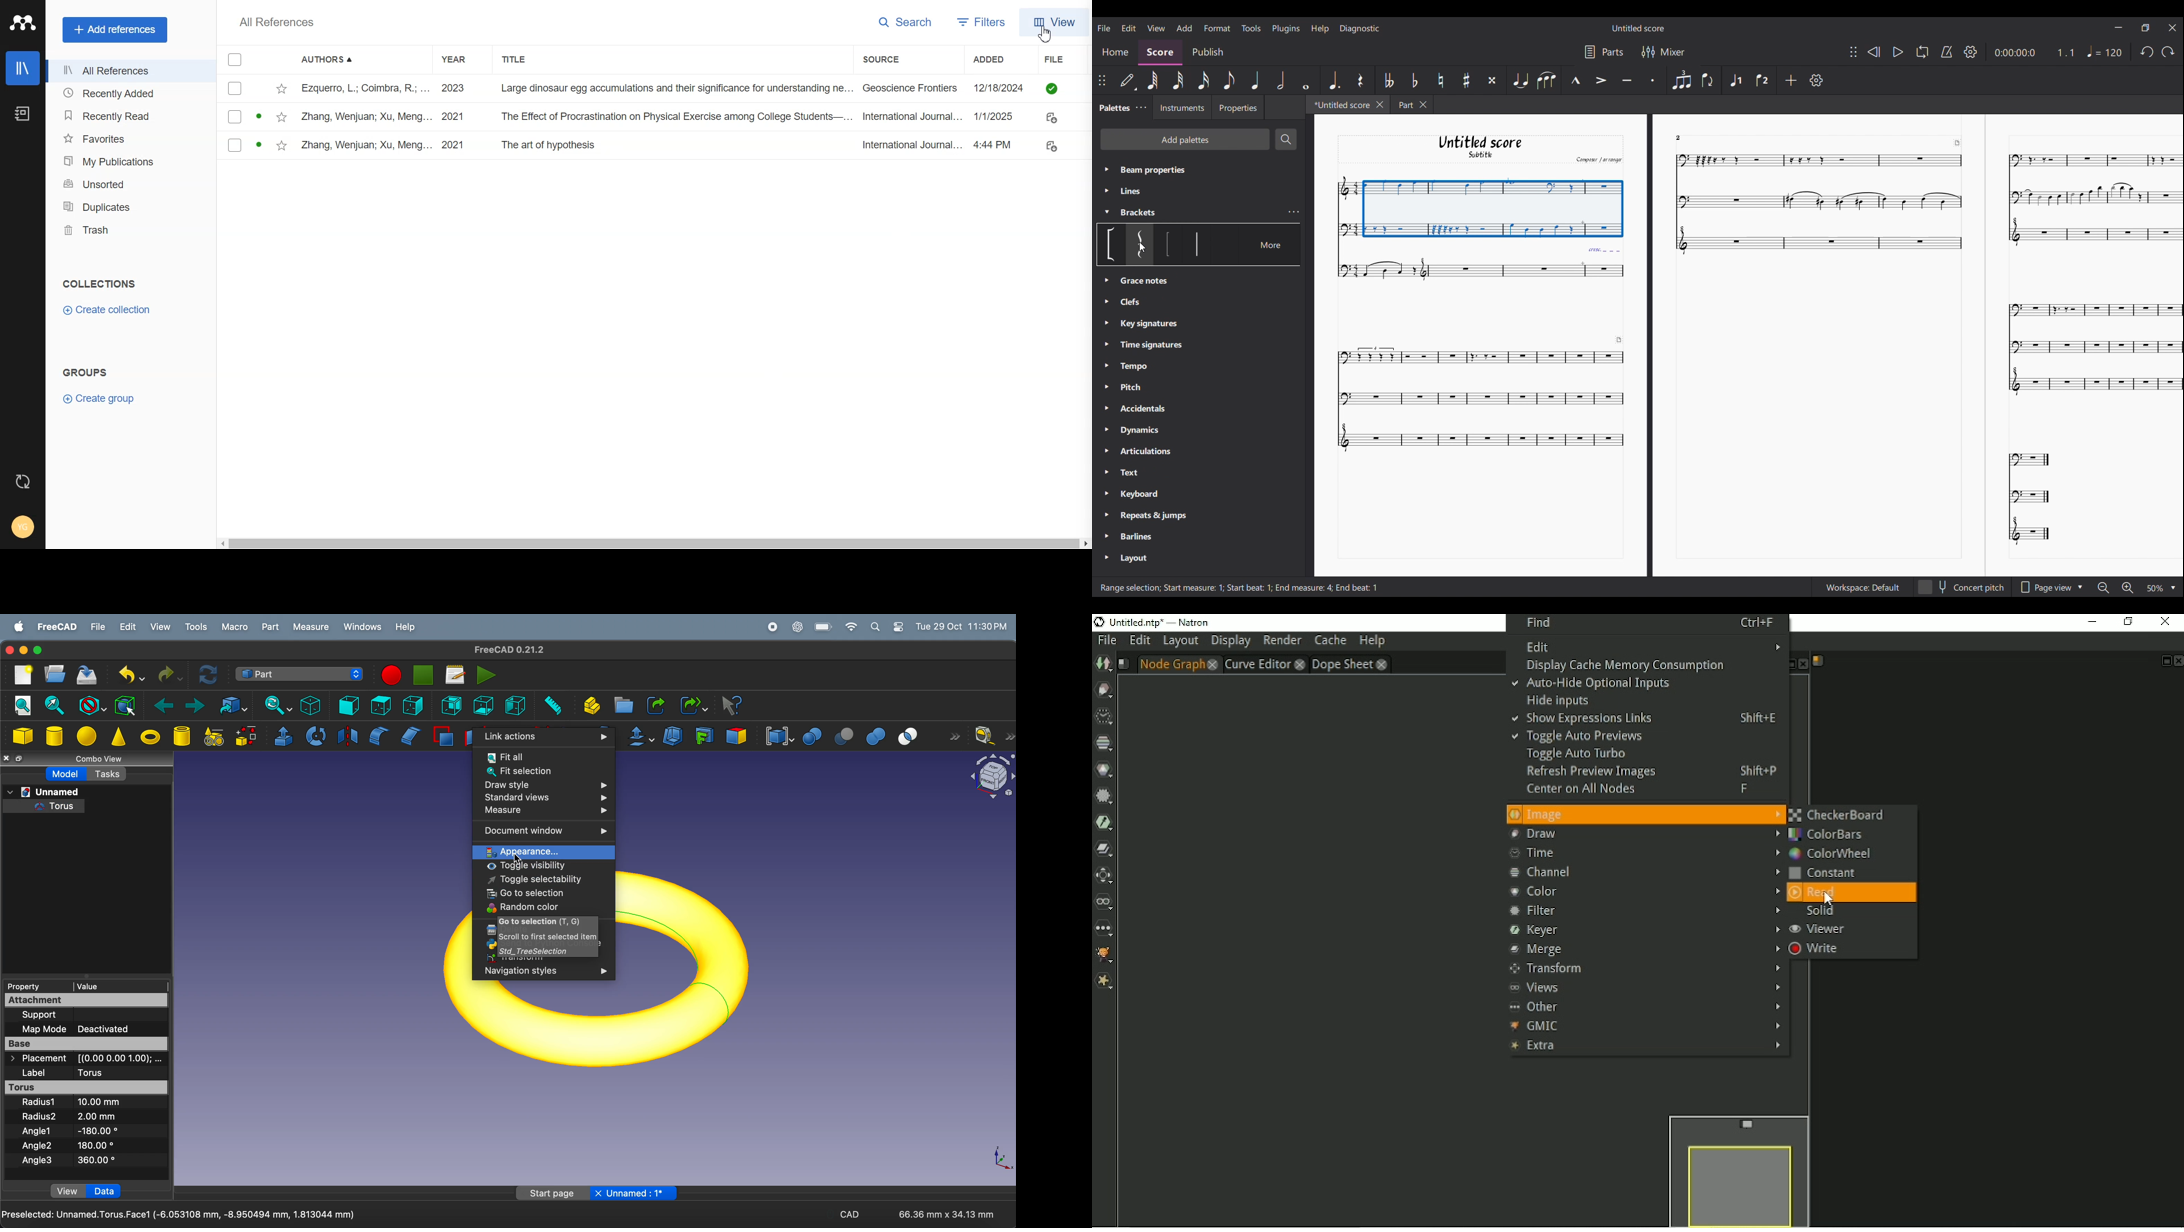 Image resolution: width=2184 pixels, height=1232 pixels. I want to click on Start page, so click(549, 1193).